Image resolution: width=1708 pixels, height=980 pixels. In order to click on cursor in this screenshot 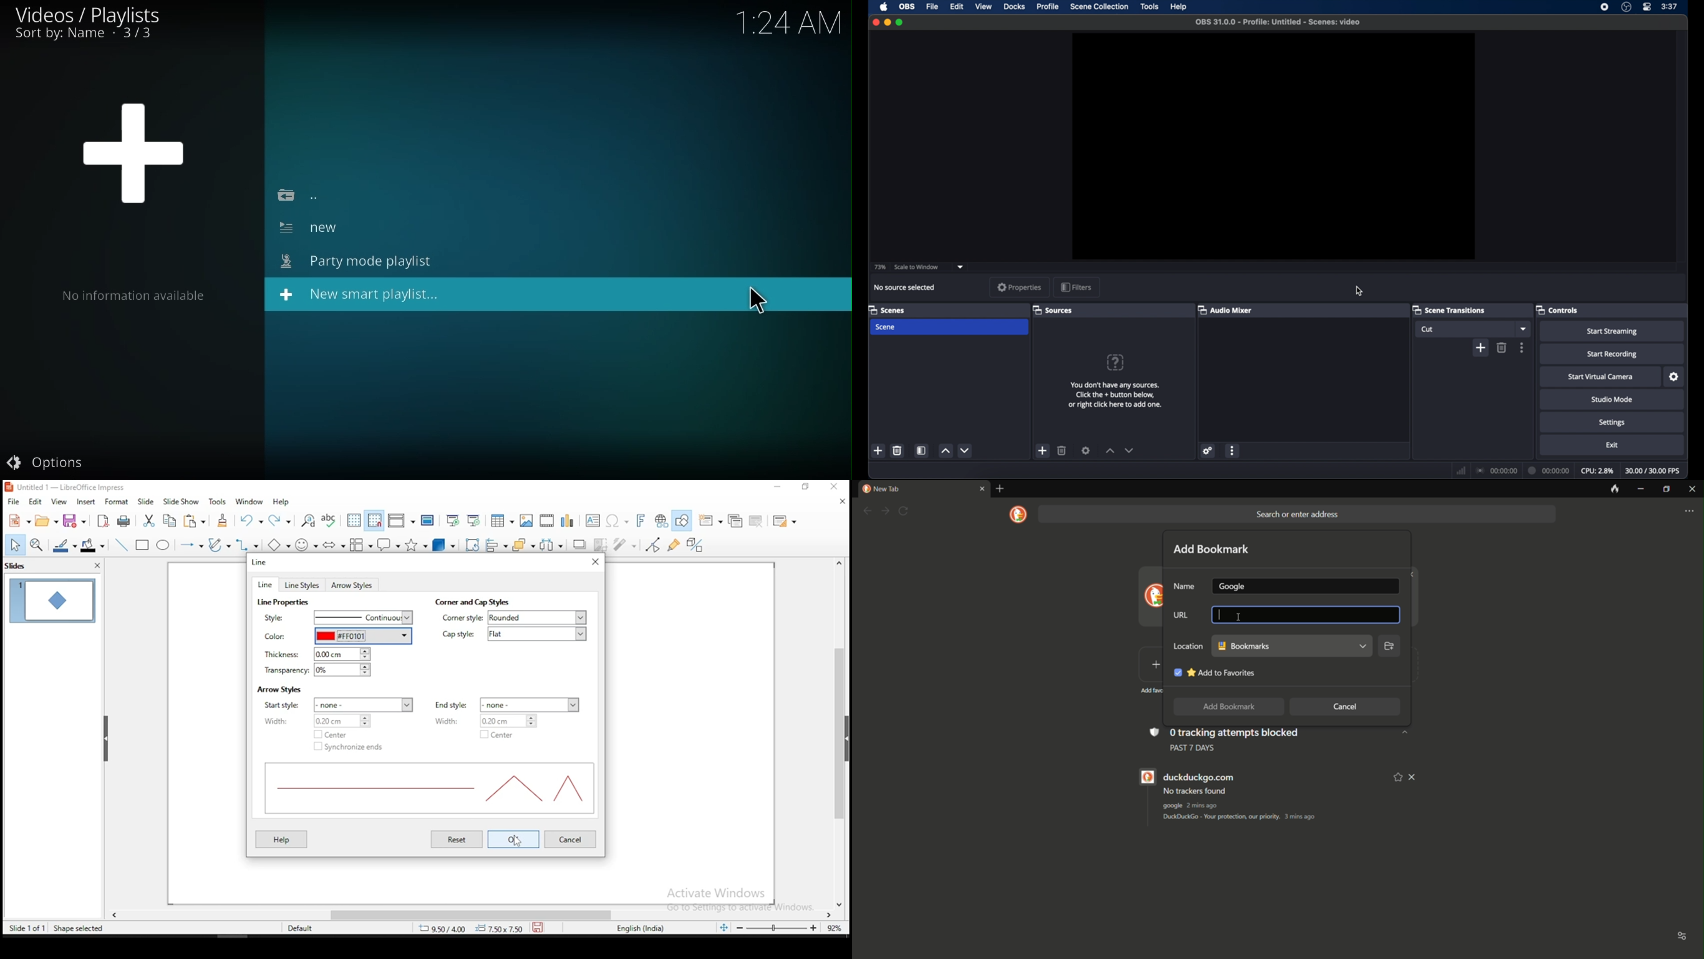, I will do `click(1360, 291)`.